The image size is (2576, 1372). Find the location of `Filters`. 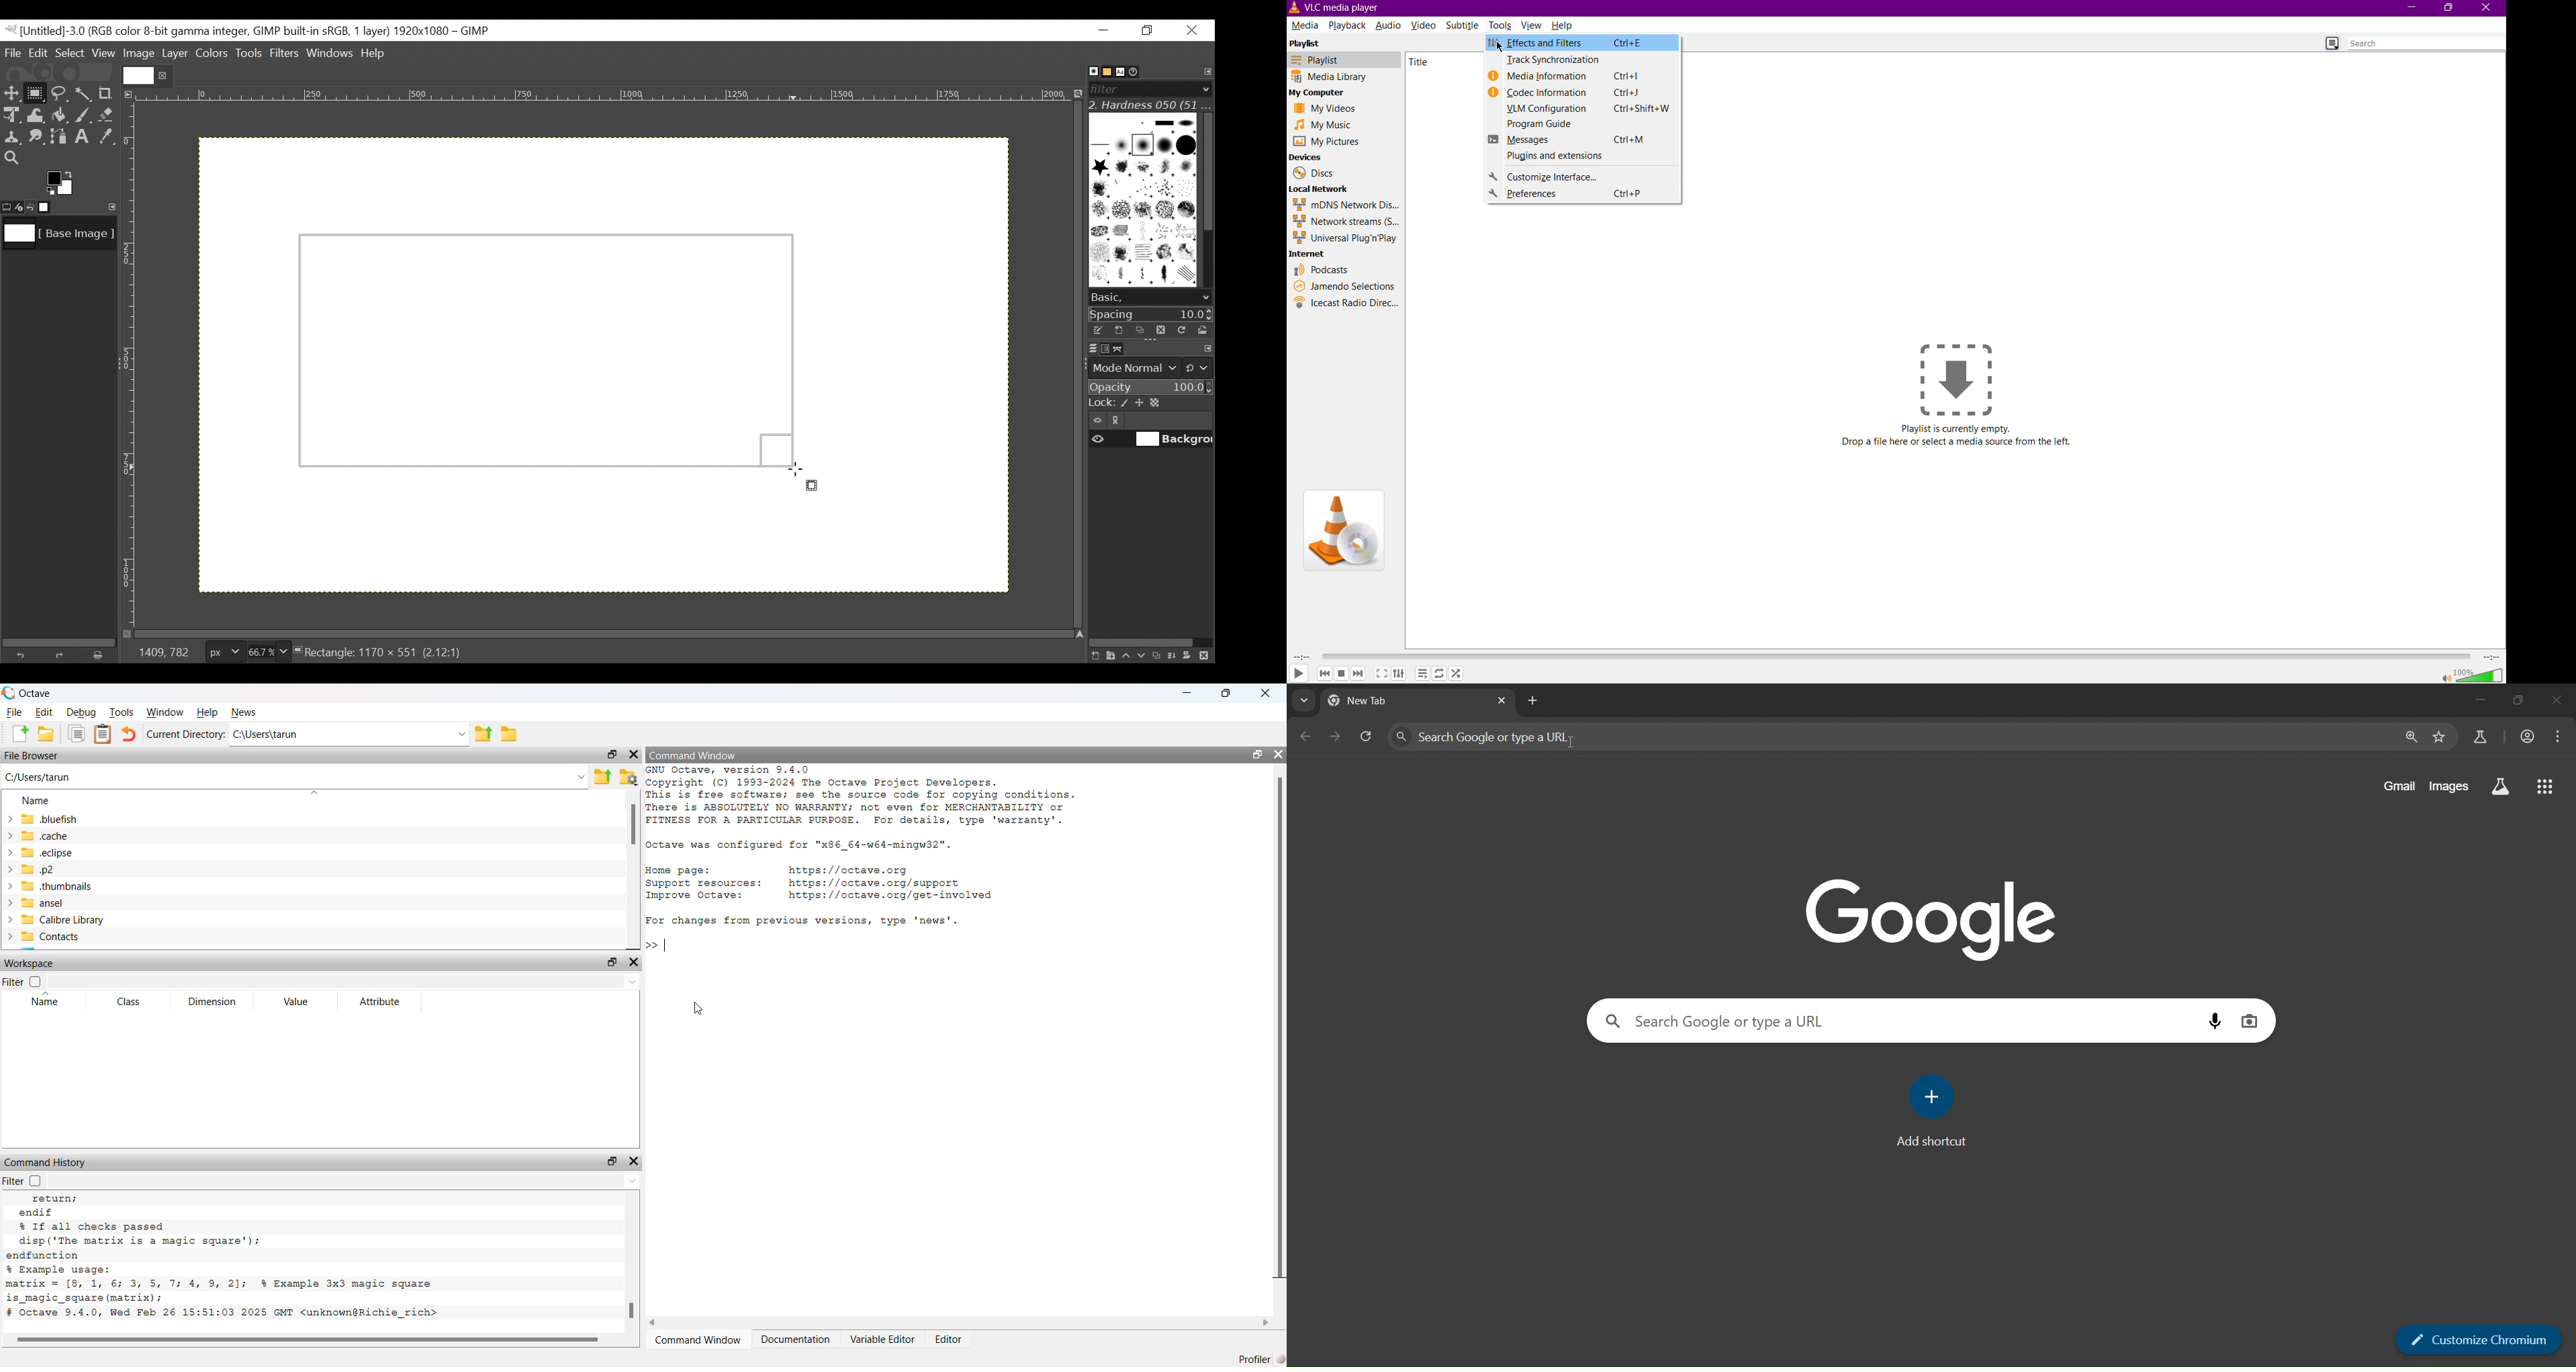

Filters is located at coordinates (285, 54).